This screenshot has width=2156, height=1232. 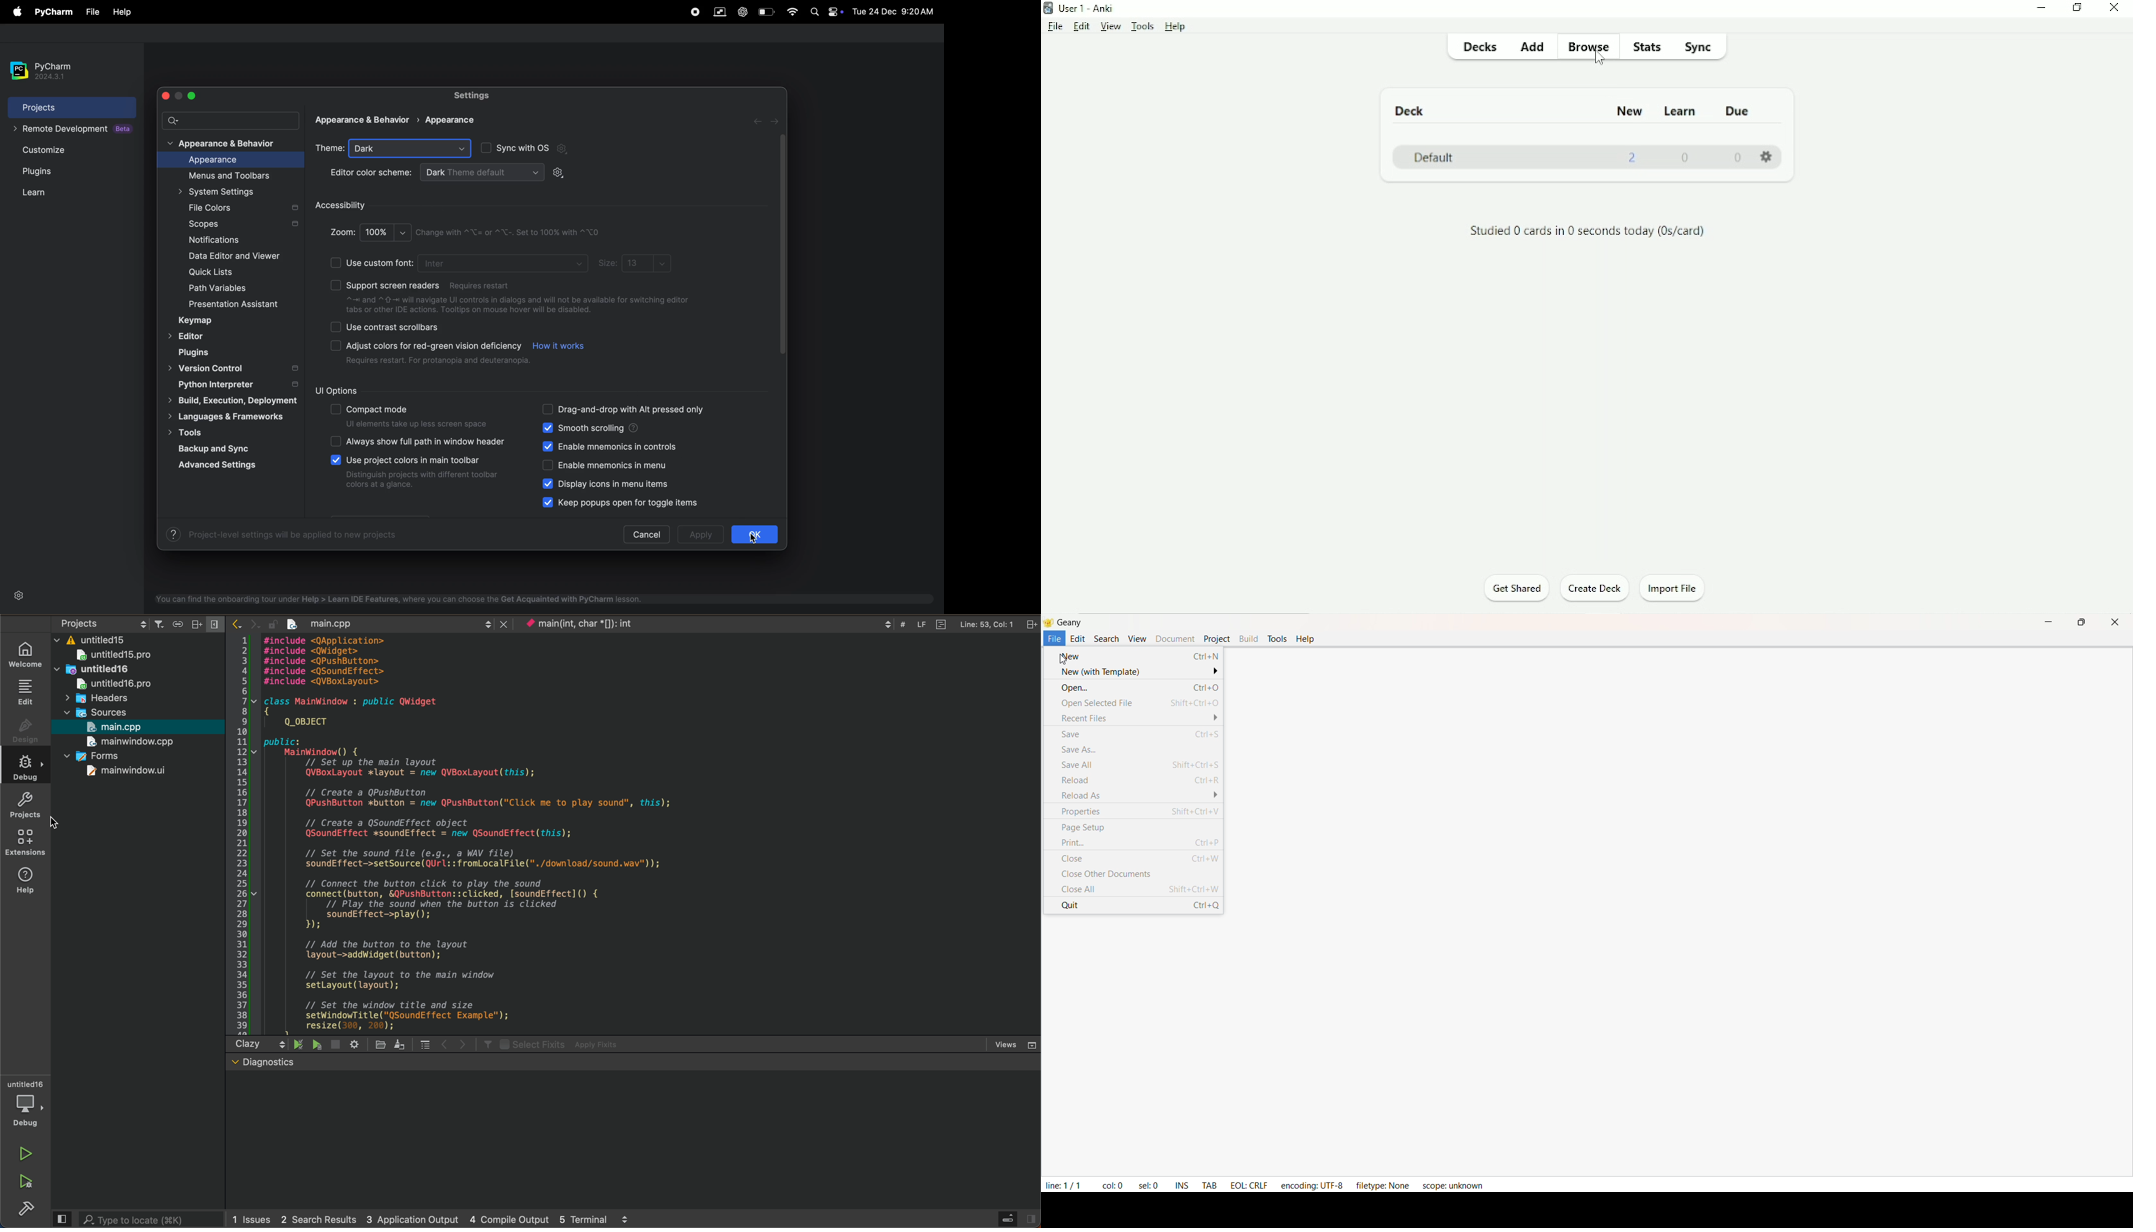 What do you see at coordinates (597, 625) in the screenshot?
I see `current context` at bounding box center [597, 625].